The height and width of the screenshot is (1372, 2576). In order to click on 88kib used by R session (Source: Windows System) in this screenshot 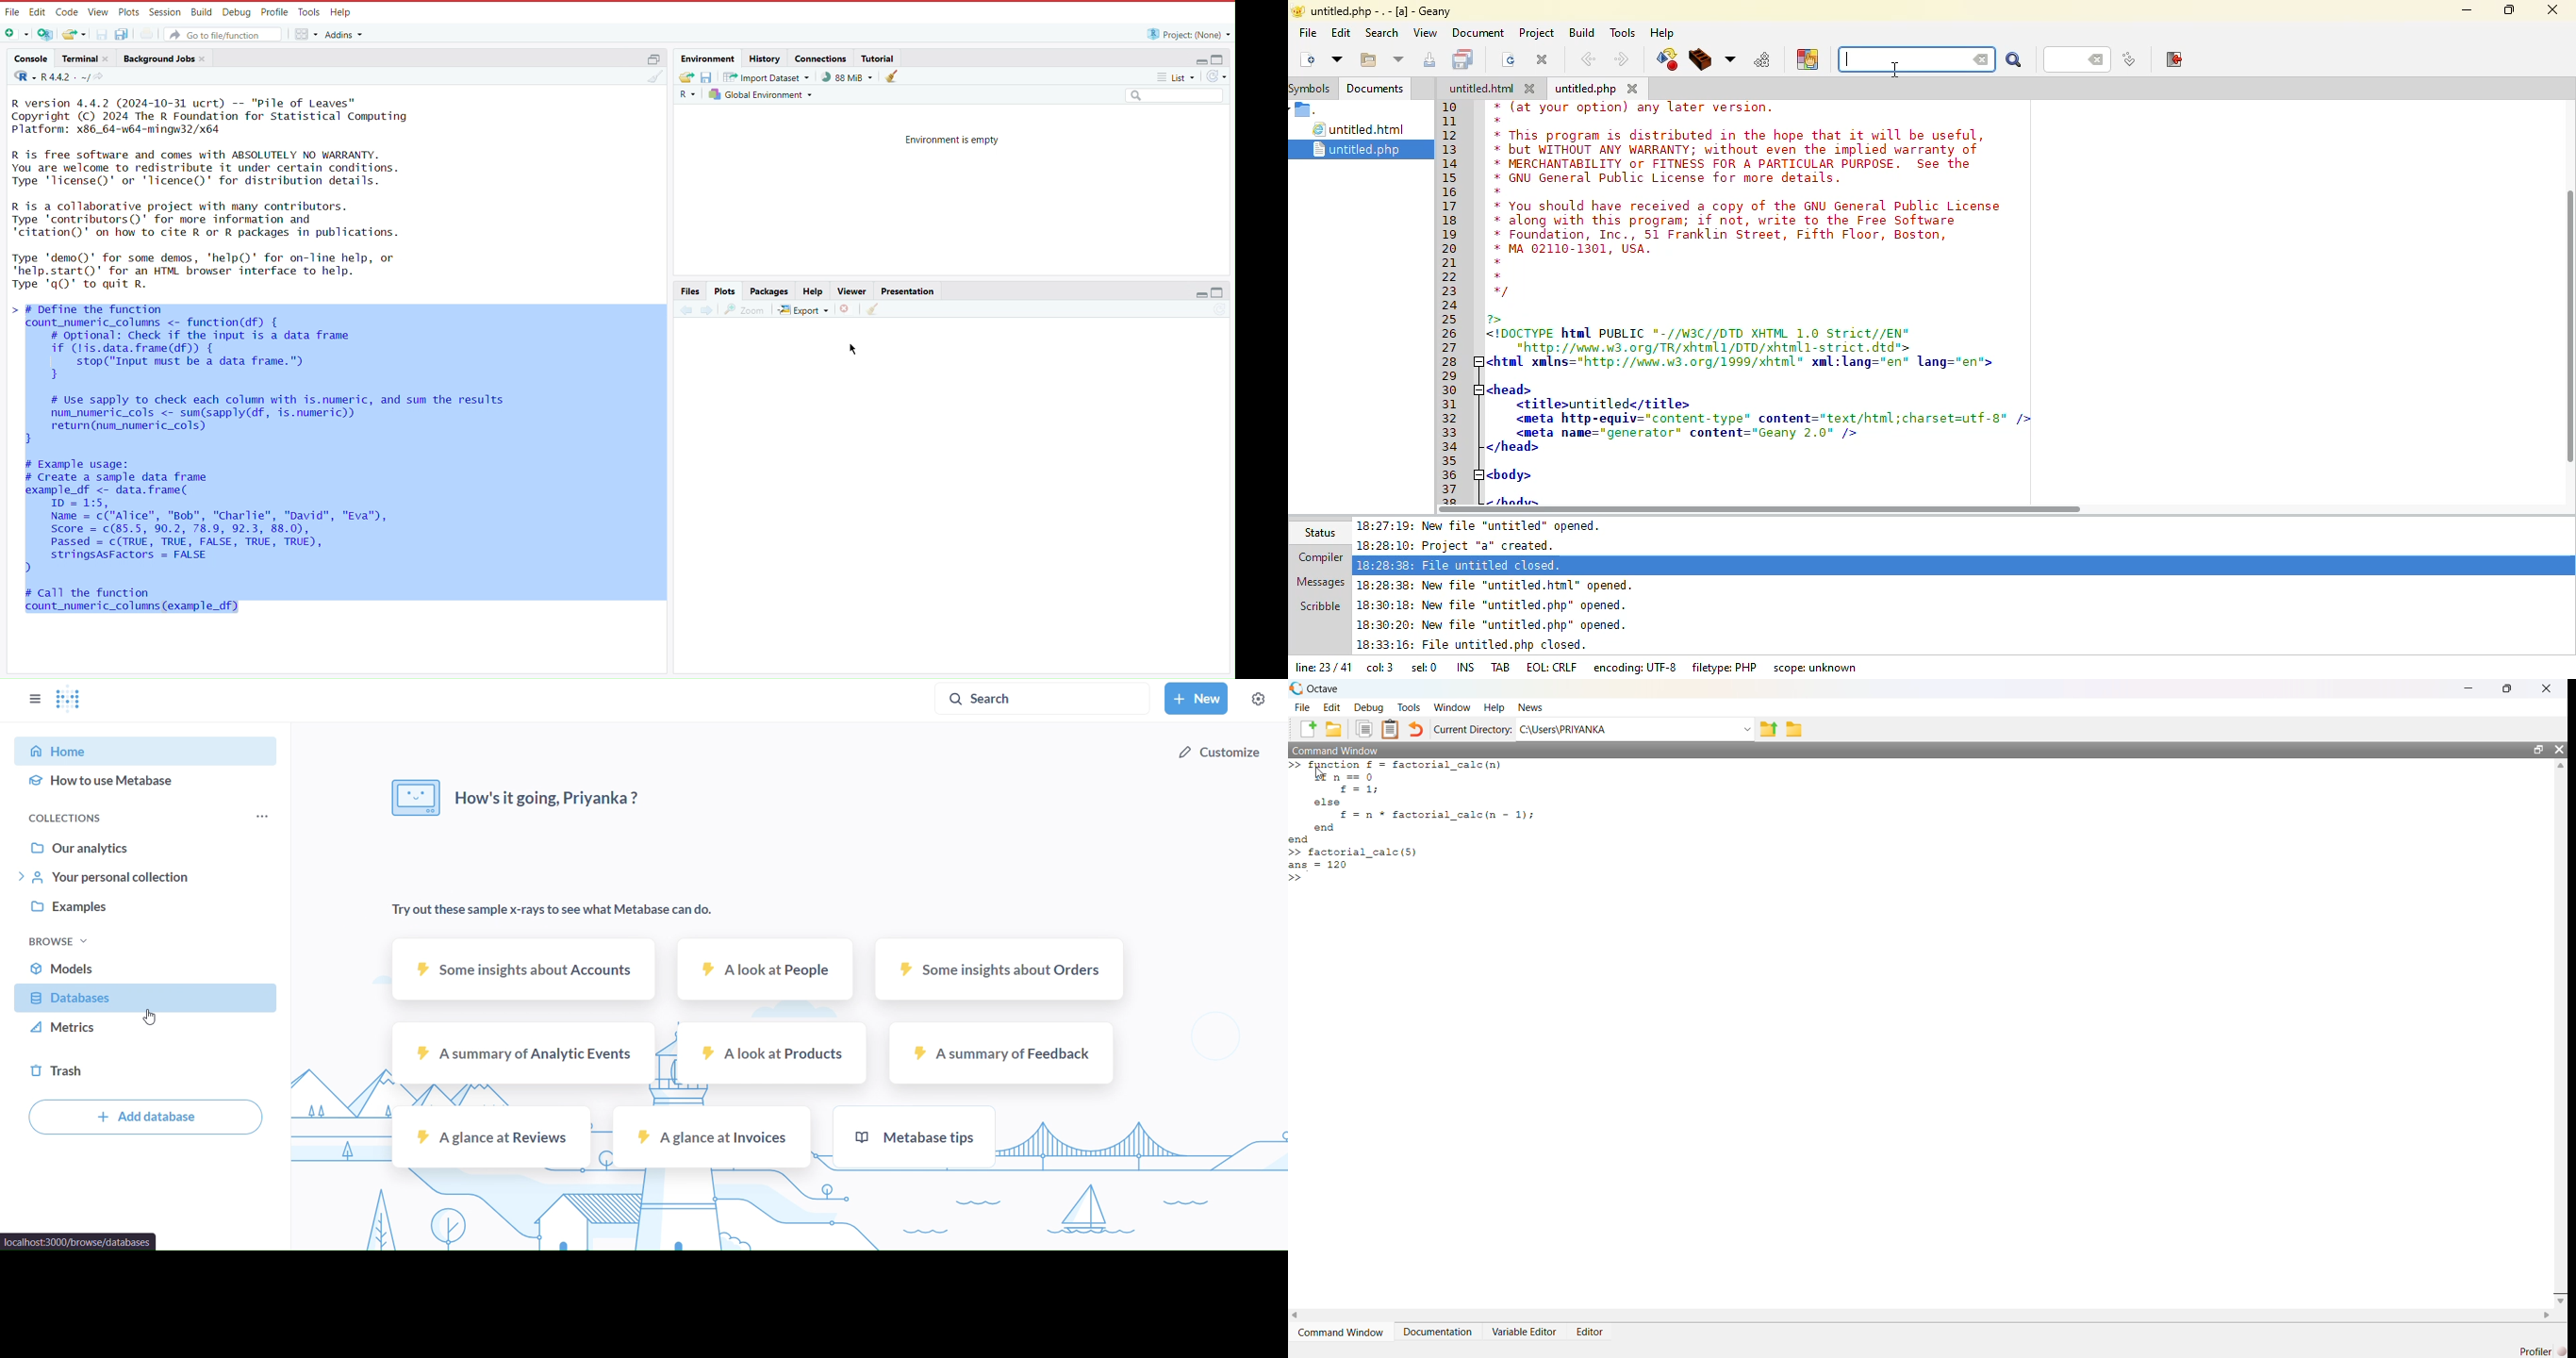, I will do `click(851, 77)`.